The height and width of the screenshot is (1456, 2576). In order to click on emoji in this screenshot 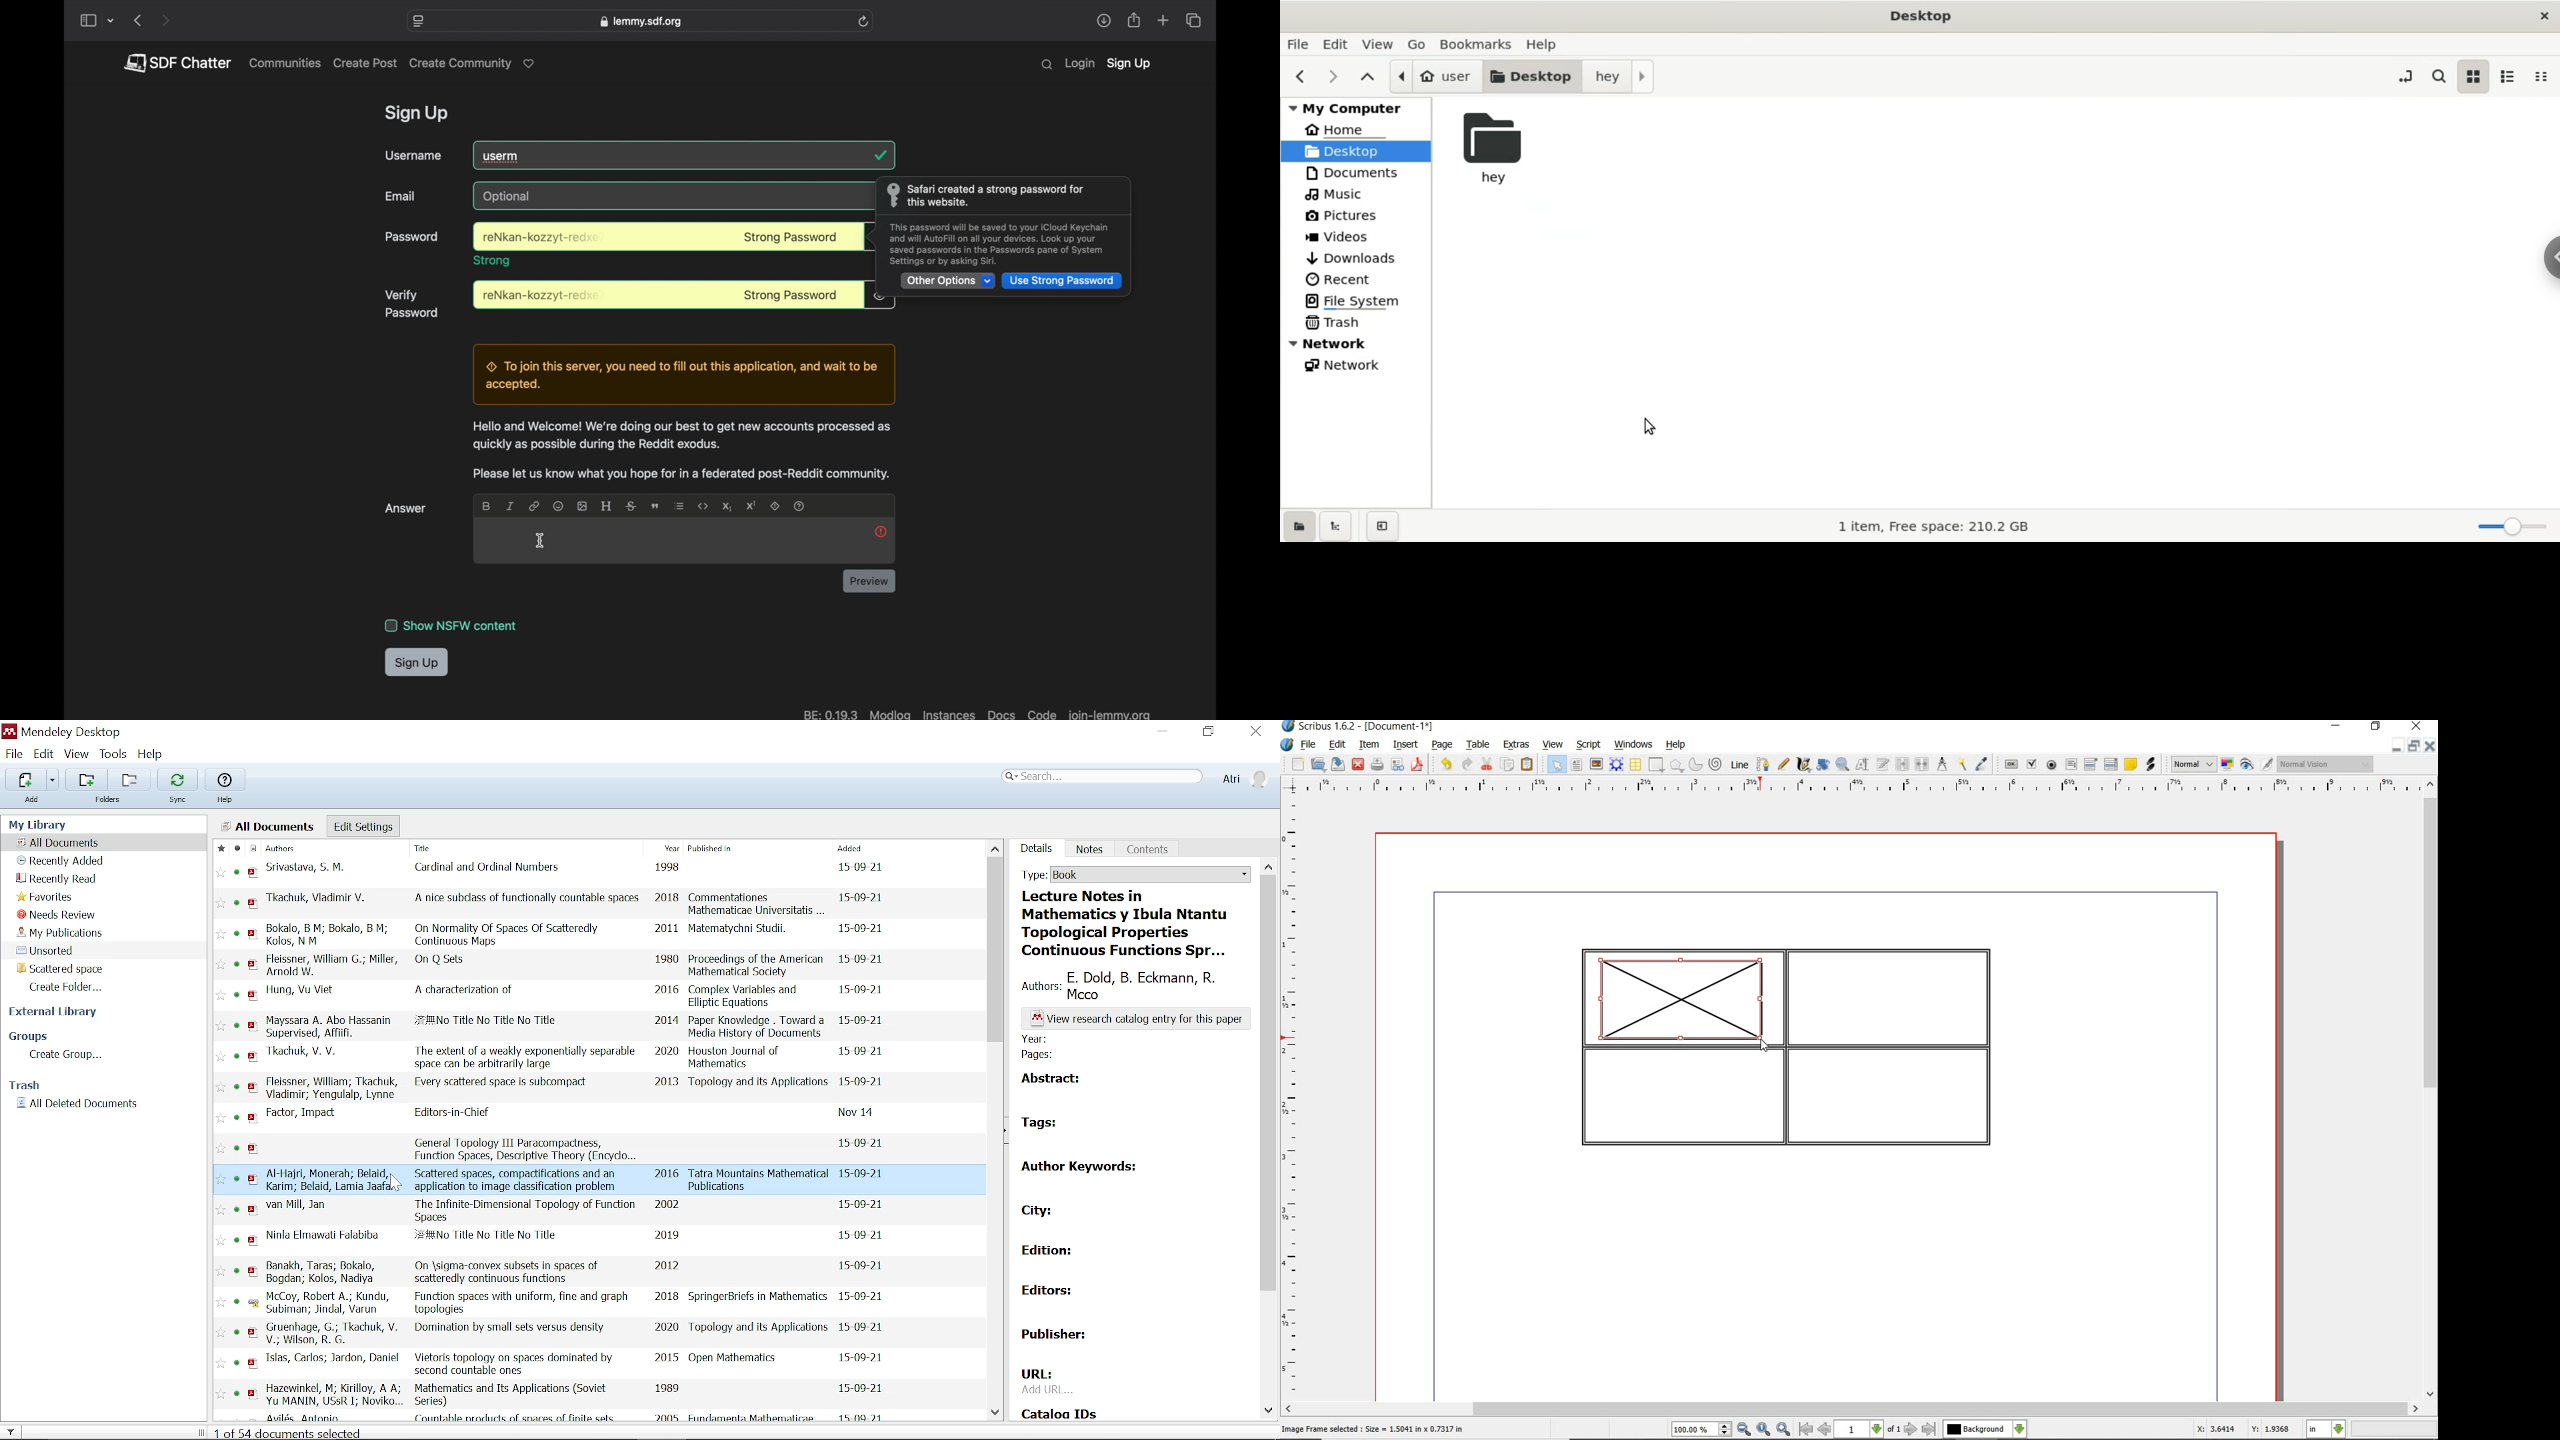, I will do `click(557, 505)`.